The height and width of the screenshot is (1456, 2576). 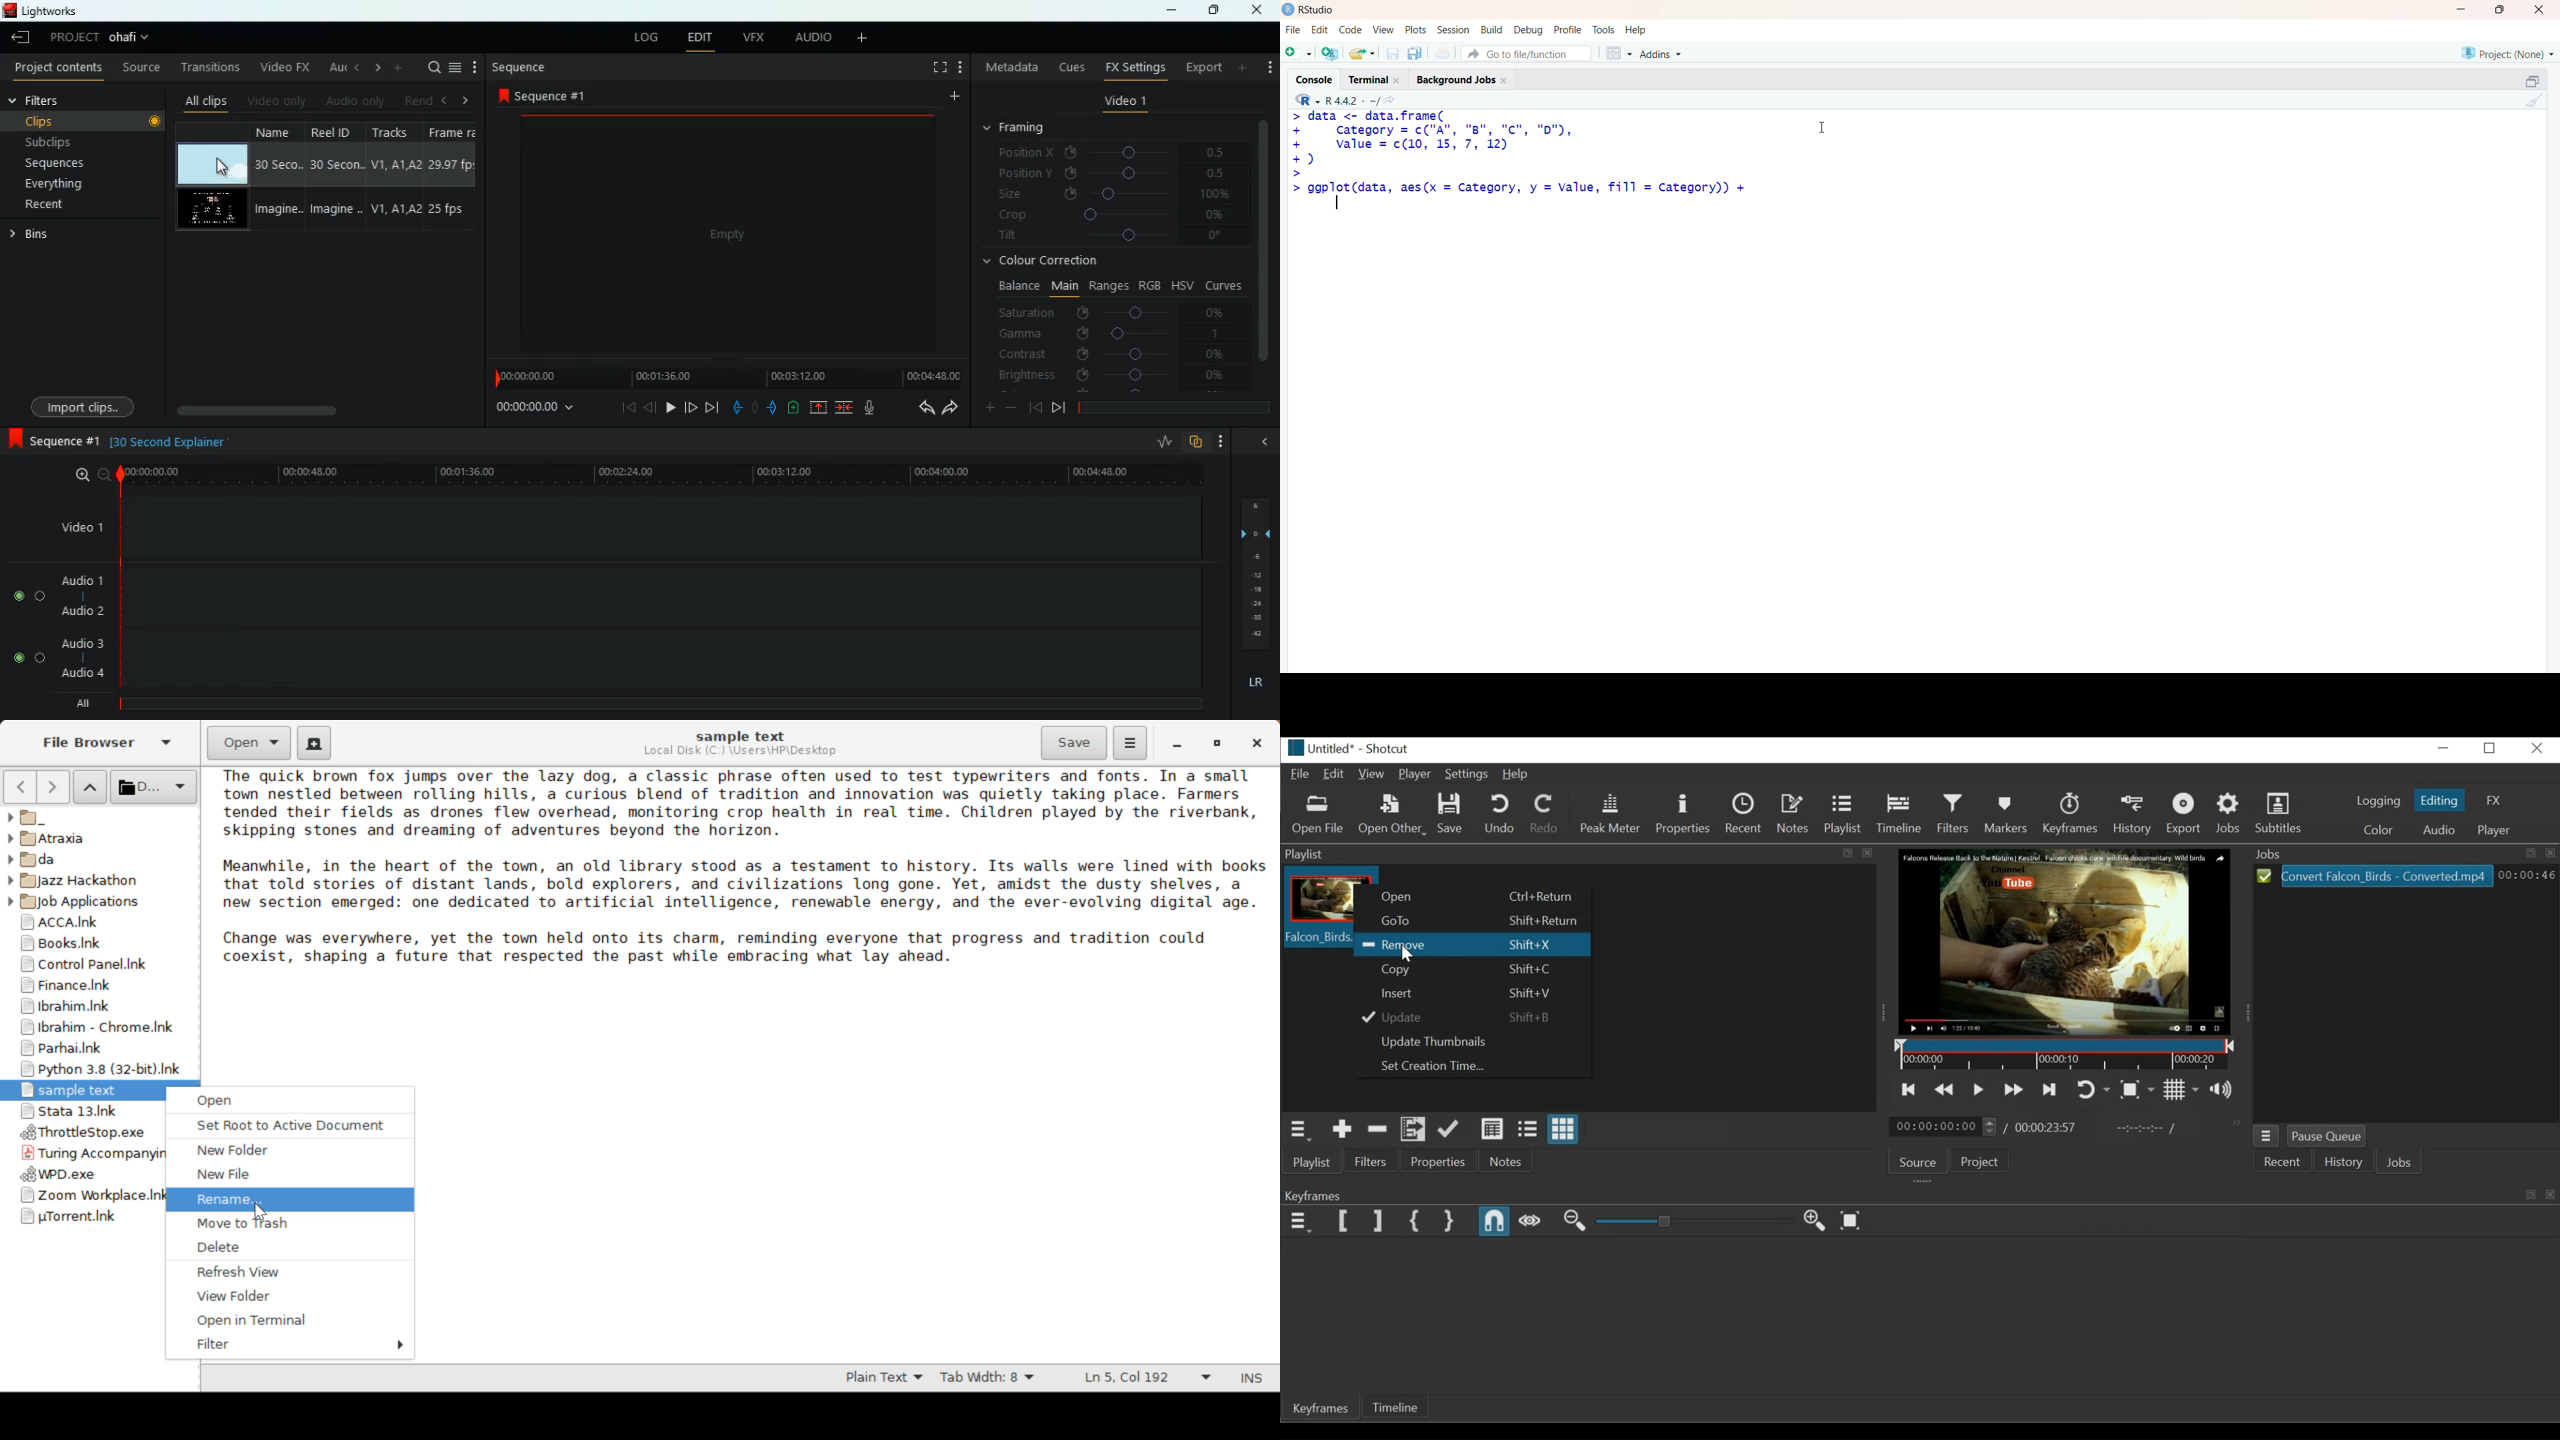 What do you see at coordinates (1449, 813) in the screenshot?
I see `Save` at bounding box center [1449, 813].